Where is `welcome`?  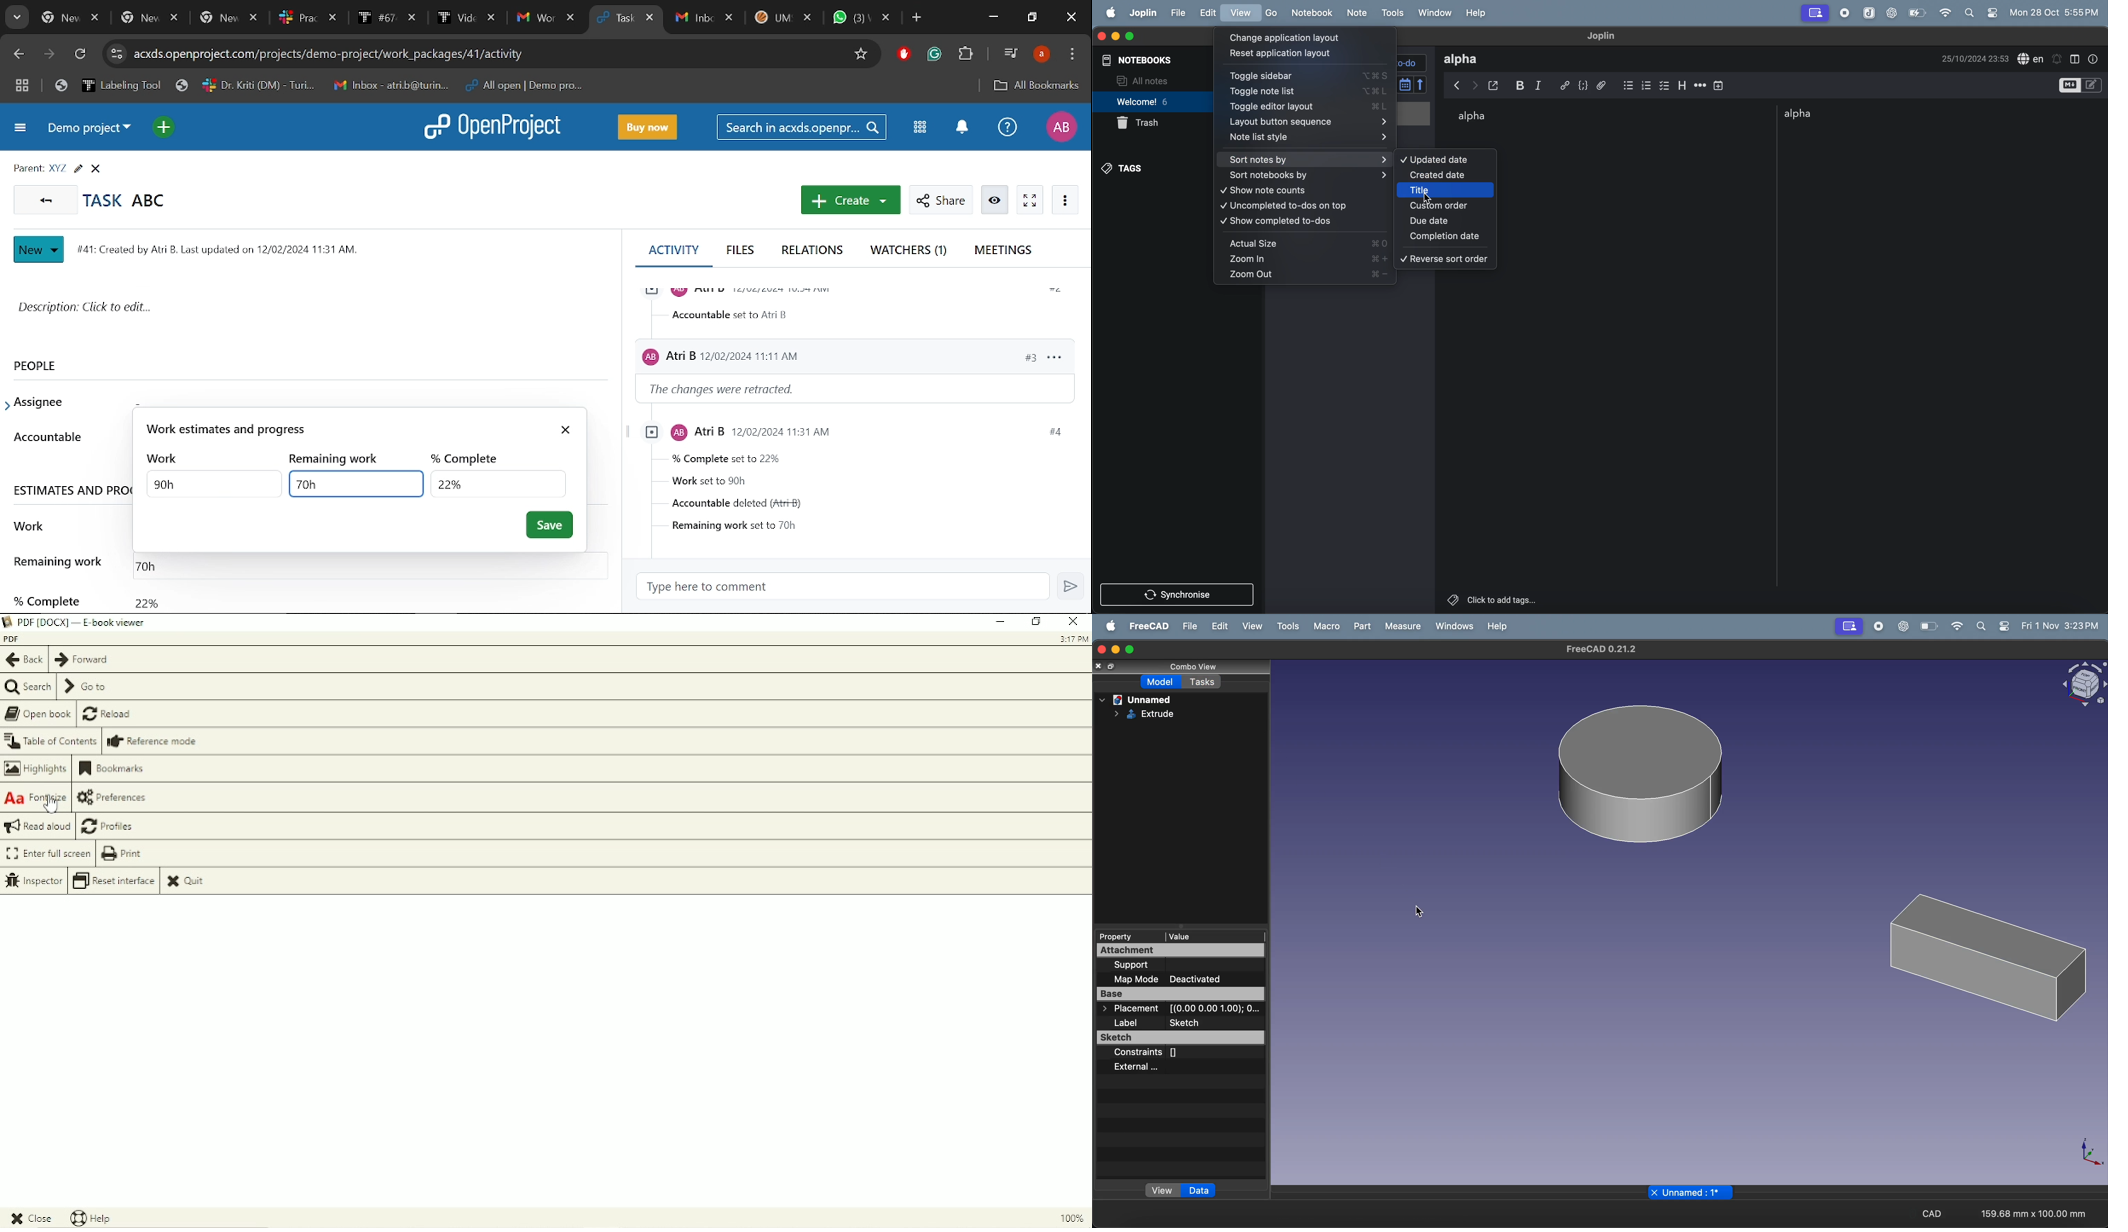 welcome is located at coordinates (1161, 102).